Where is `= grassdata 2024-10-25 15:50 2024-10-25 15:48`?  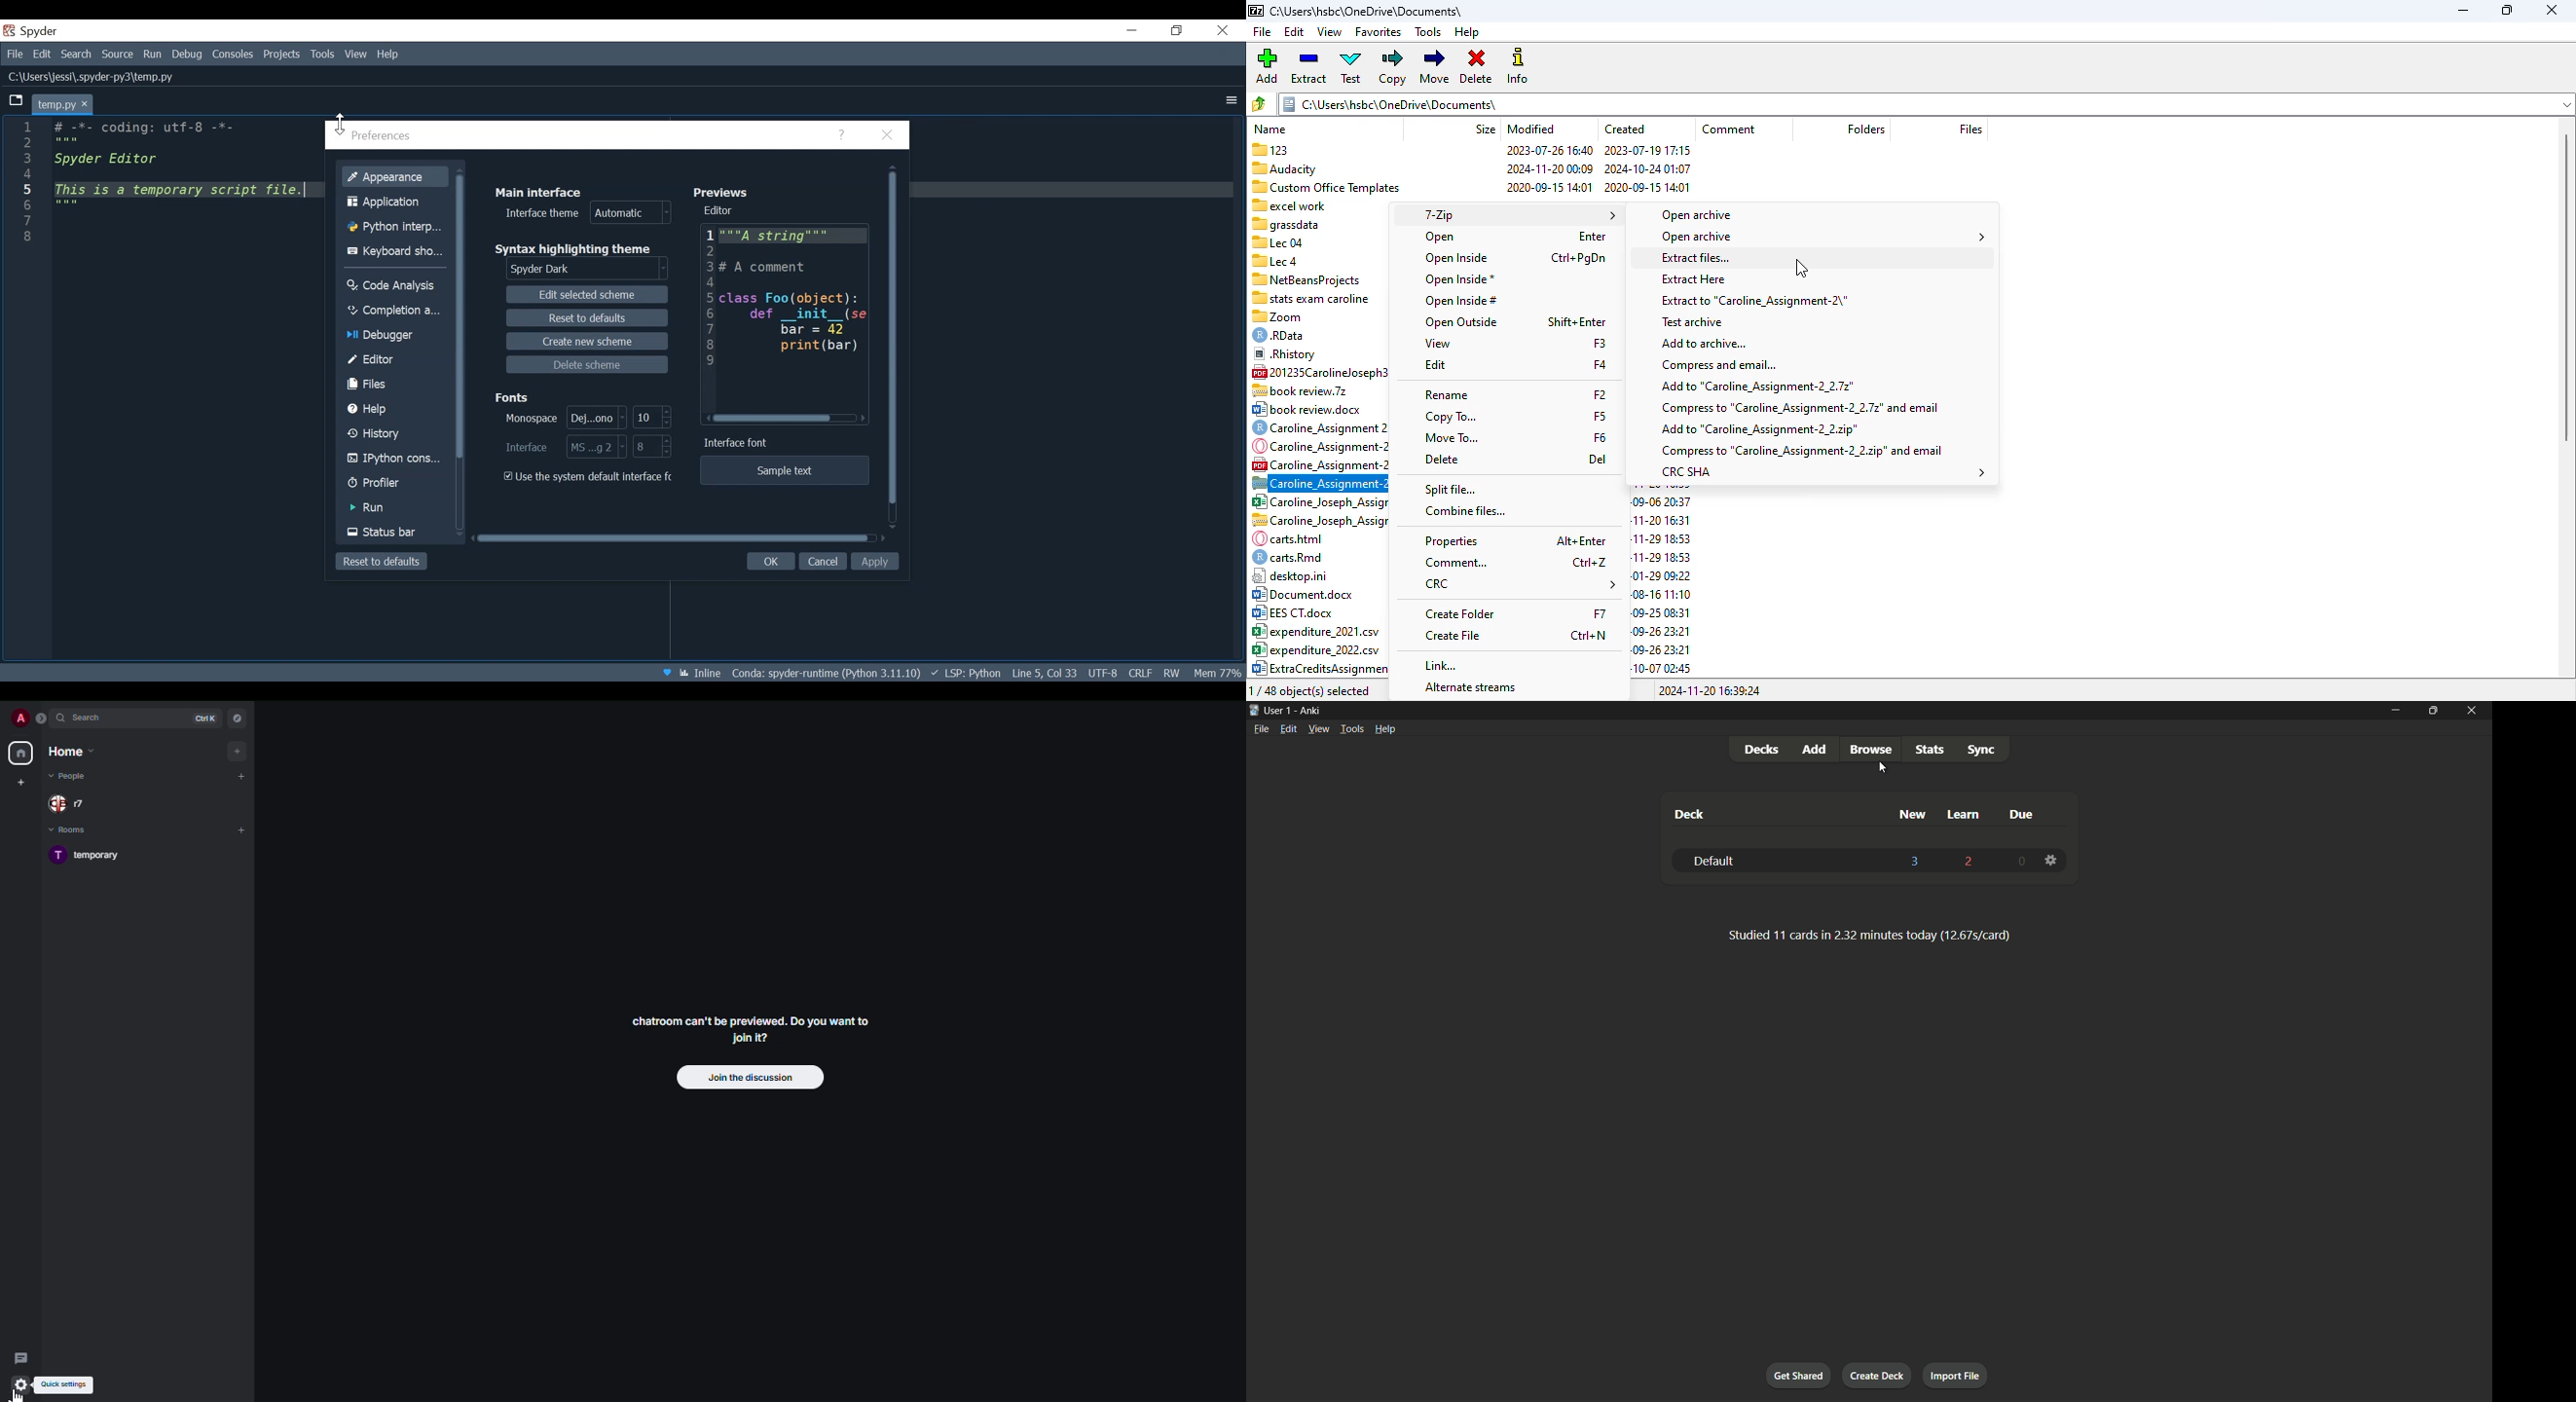
= grassdata 2024-10-25 15:50 2024-10-25 15:48 is located at coordinates (1313, 224).